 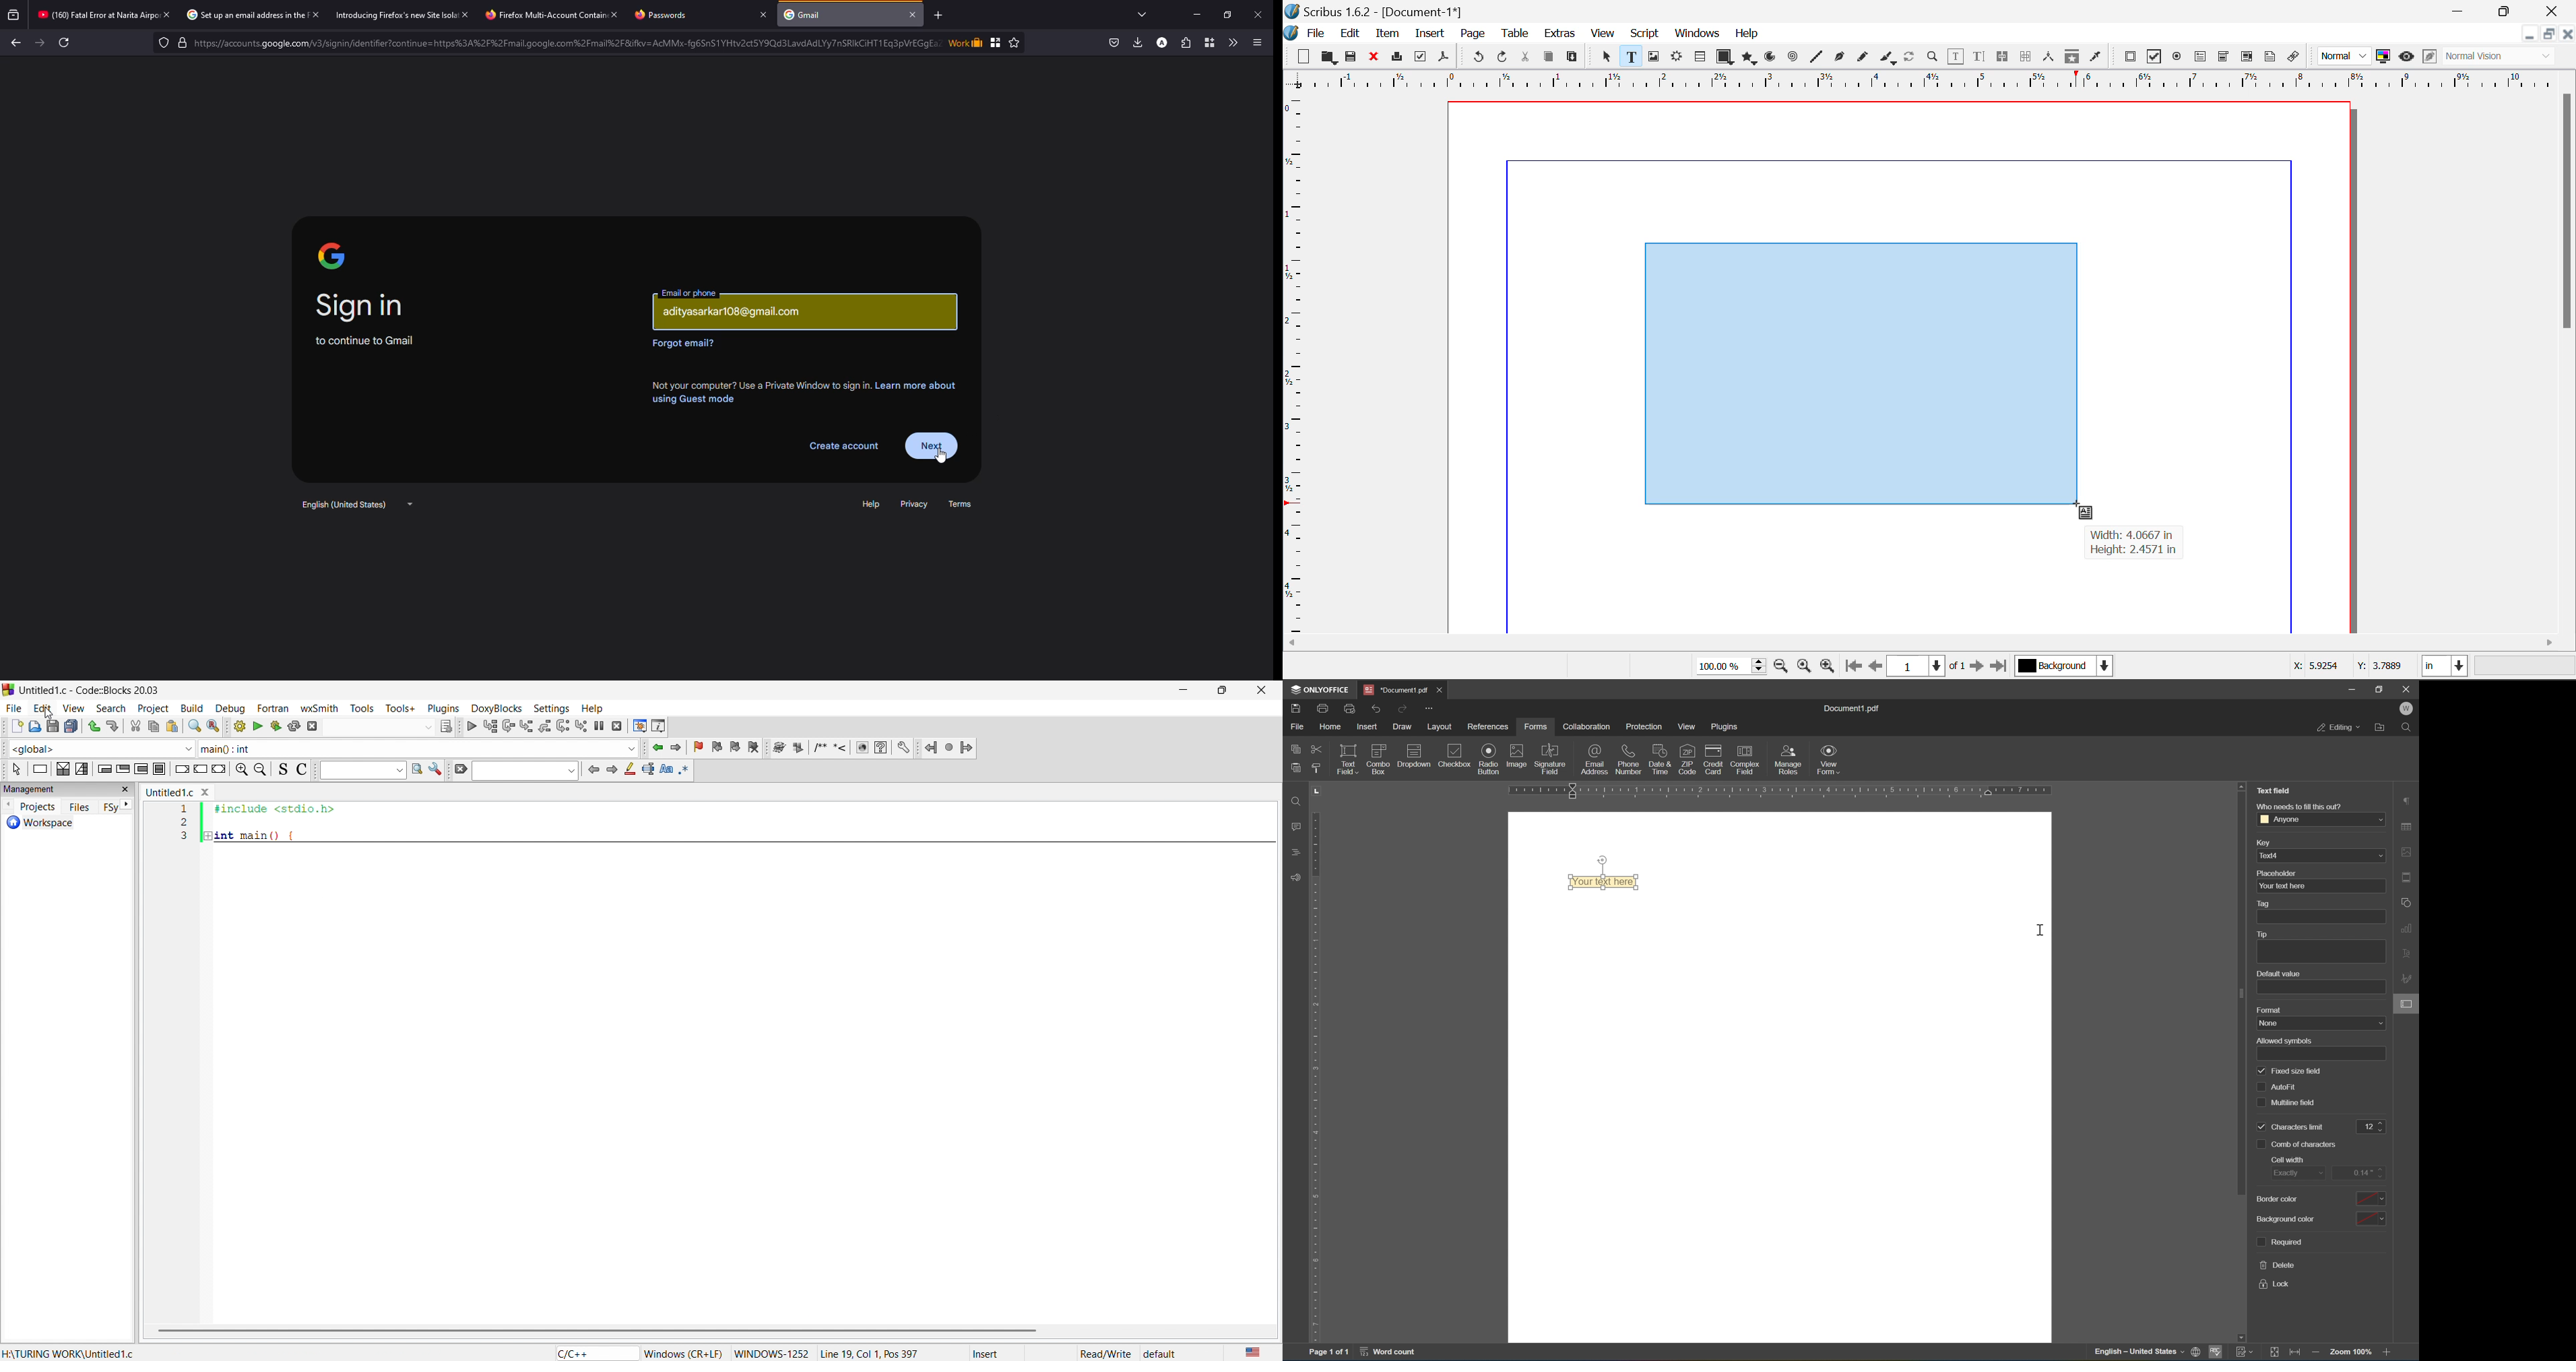 I want to click on none, so click(x=2310, y=1023).